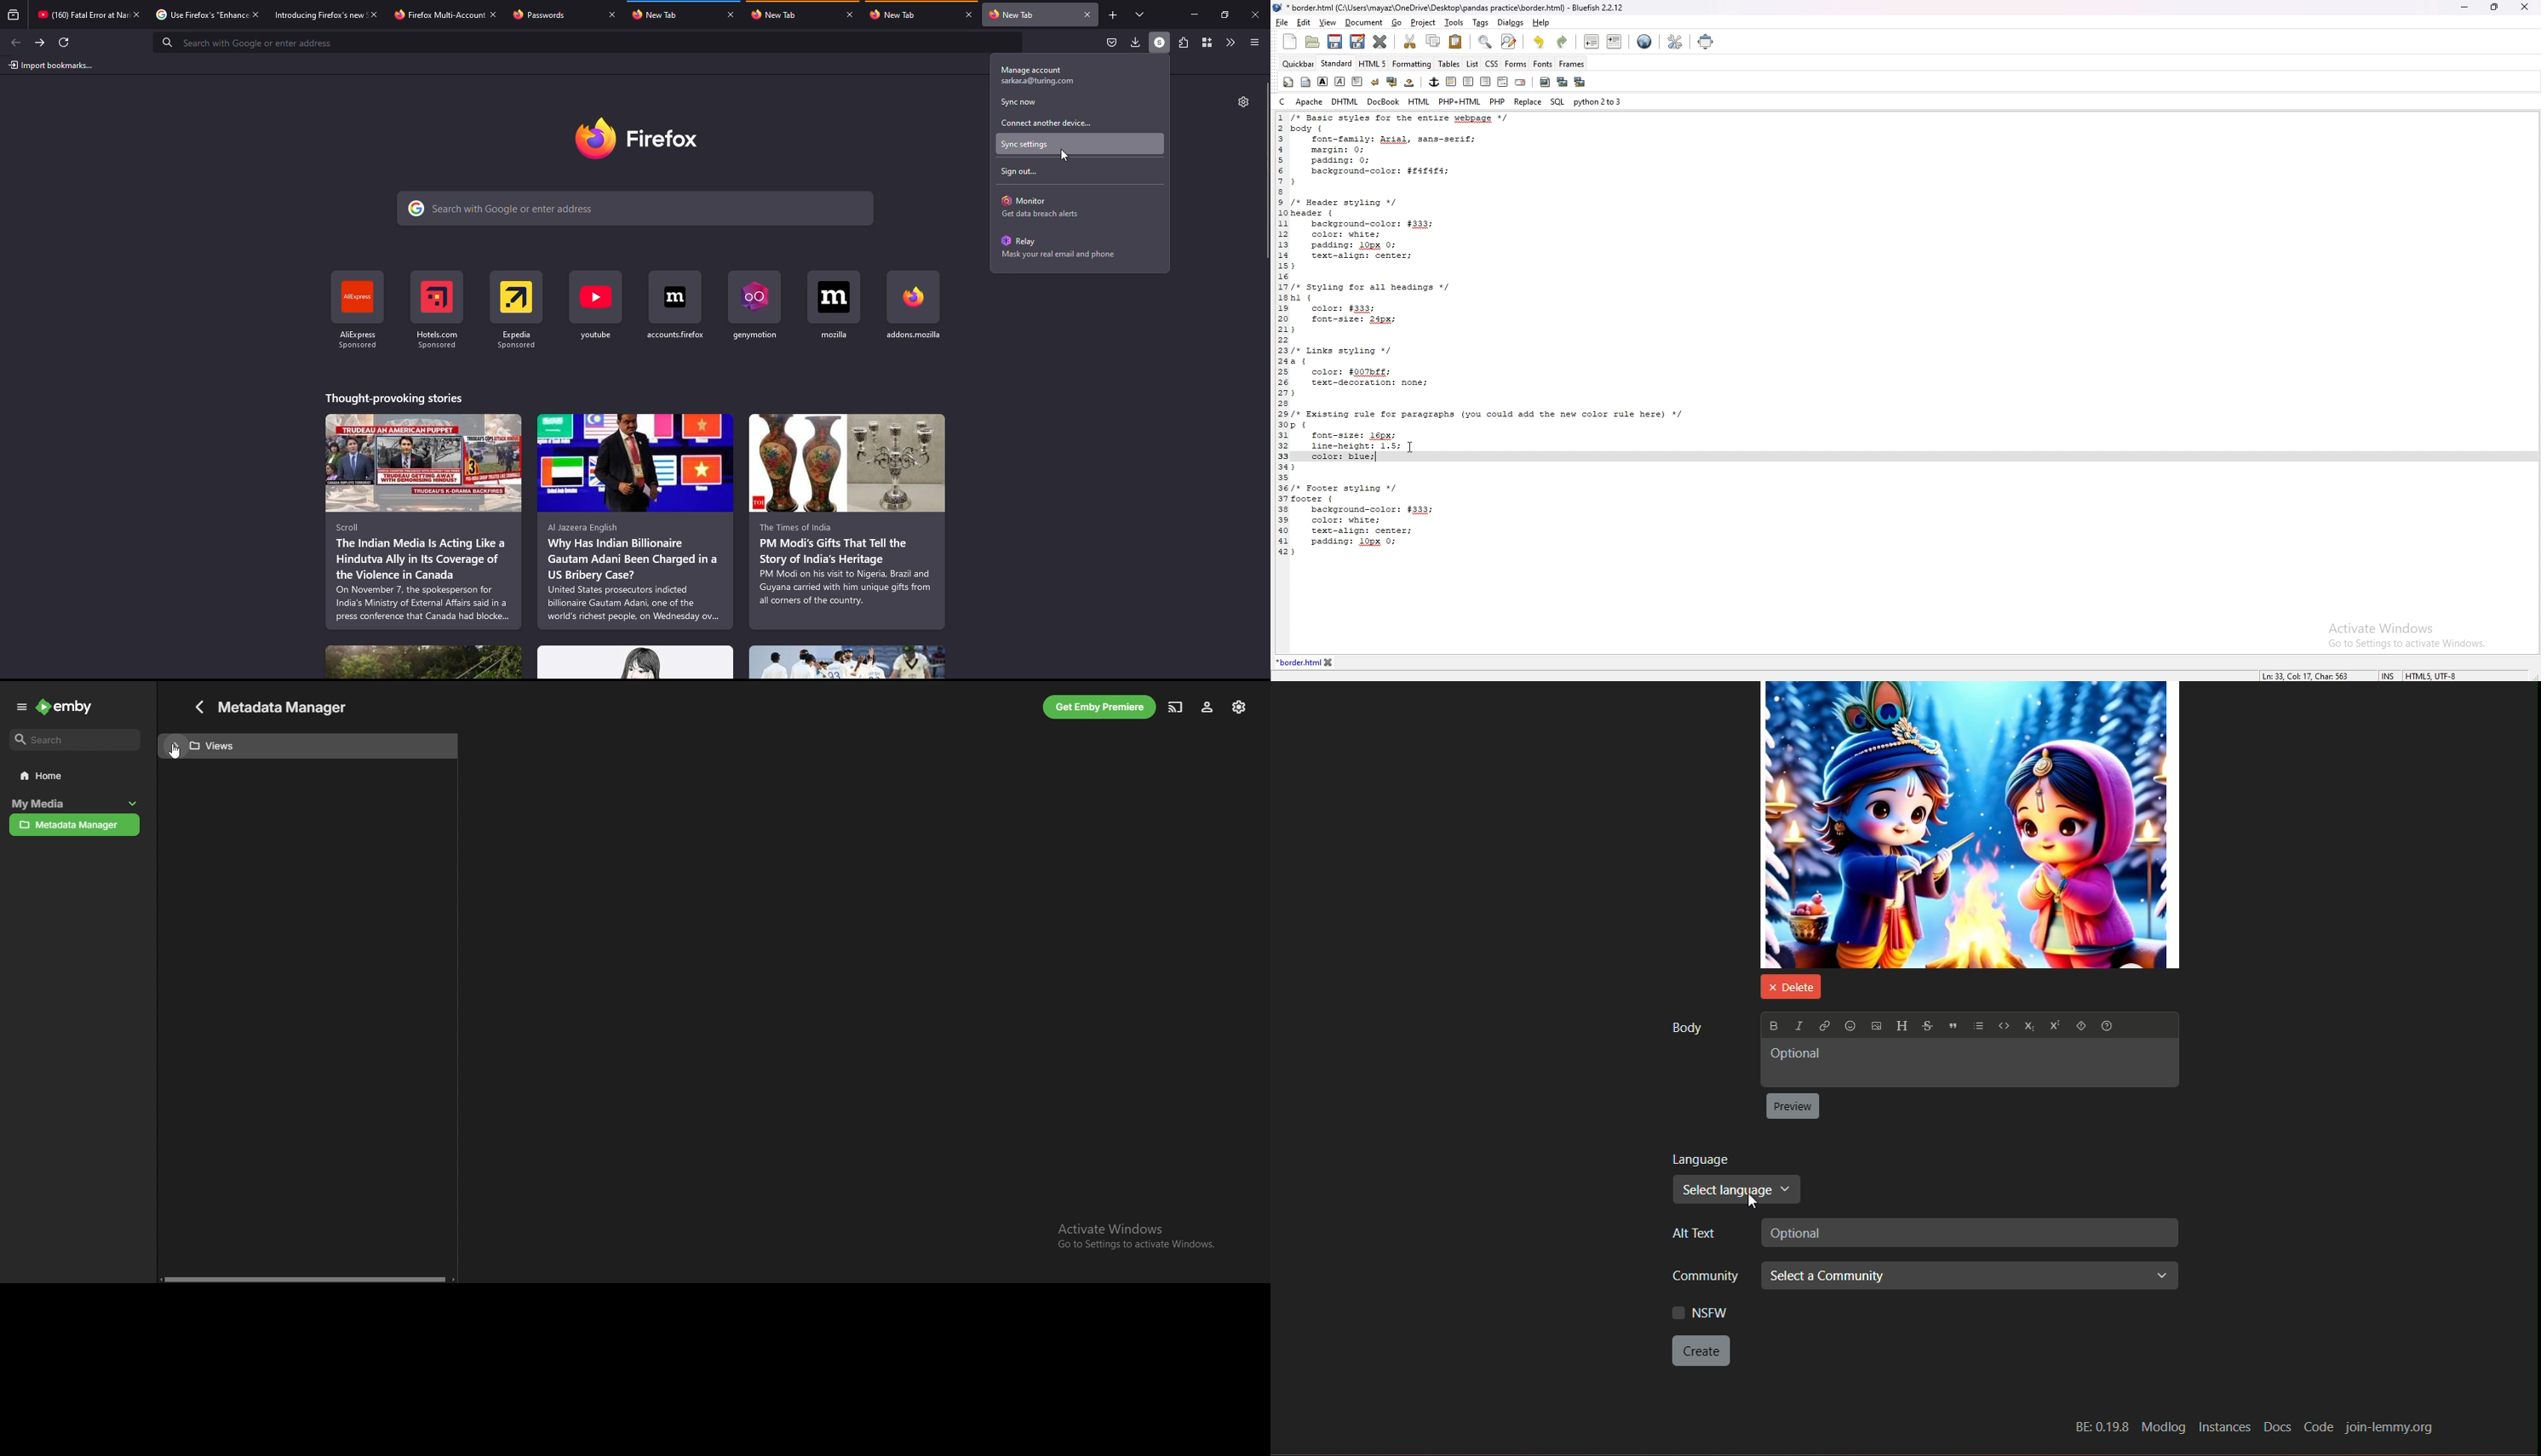 The height and width of the screenshot is (1456, 2548). Describe the element at coordinates (425, 521) in the screenshot. I see `stories` at that location.